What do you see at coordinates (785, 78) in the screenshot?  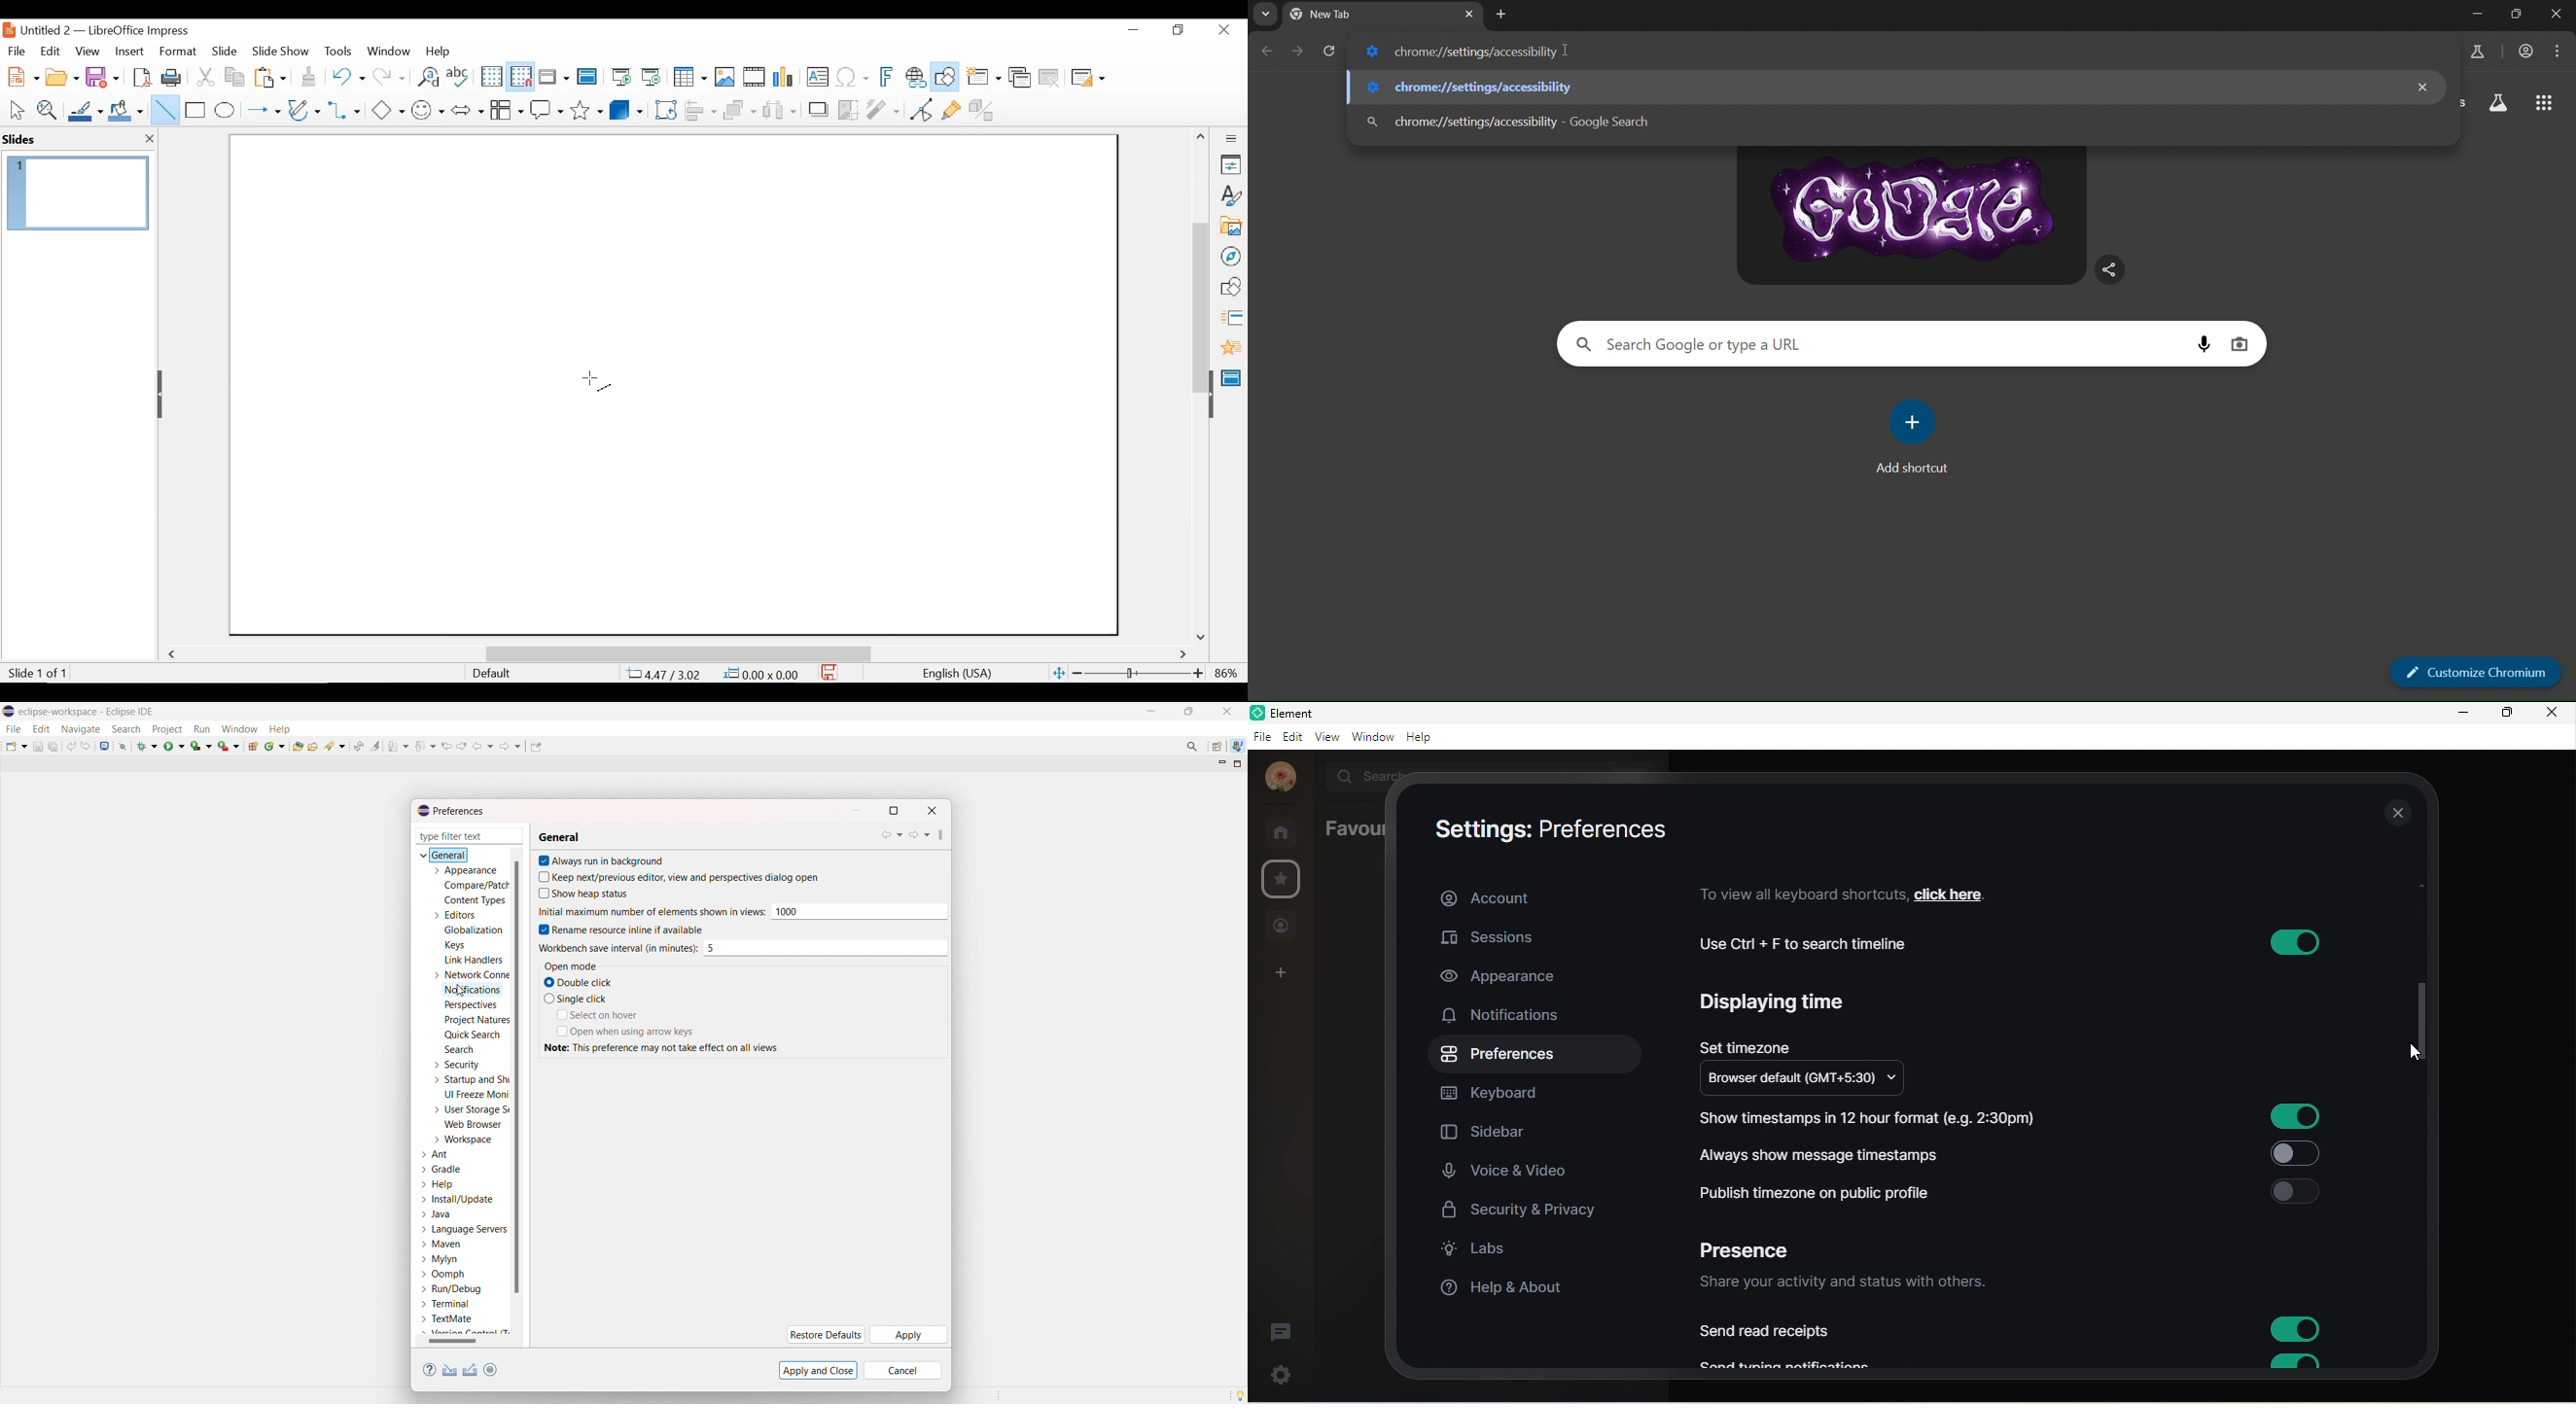 I see `Insert Chart` at bounding box center [785, 78].